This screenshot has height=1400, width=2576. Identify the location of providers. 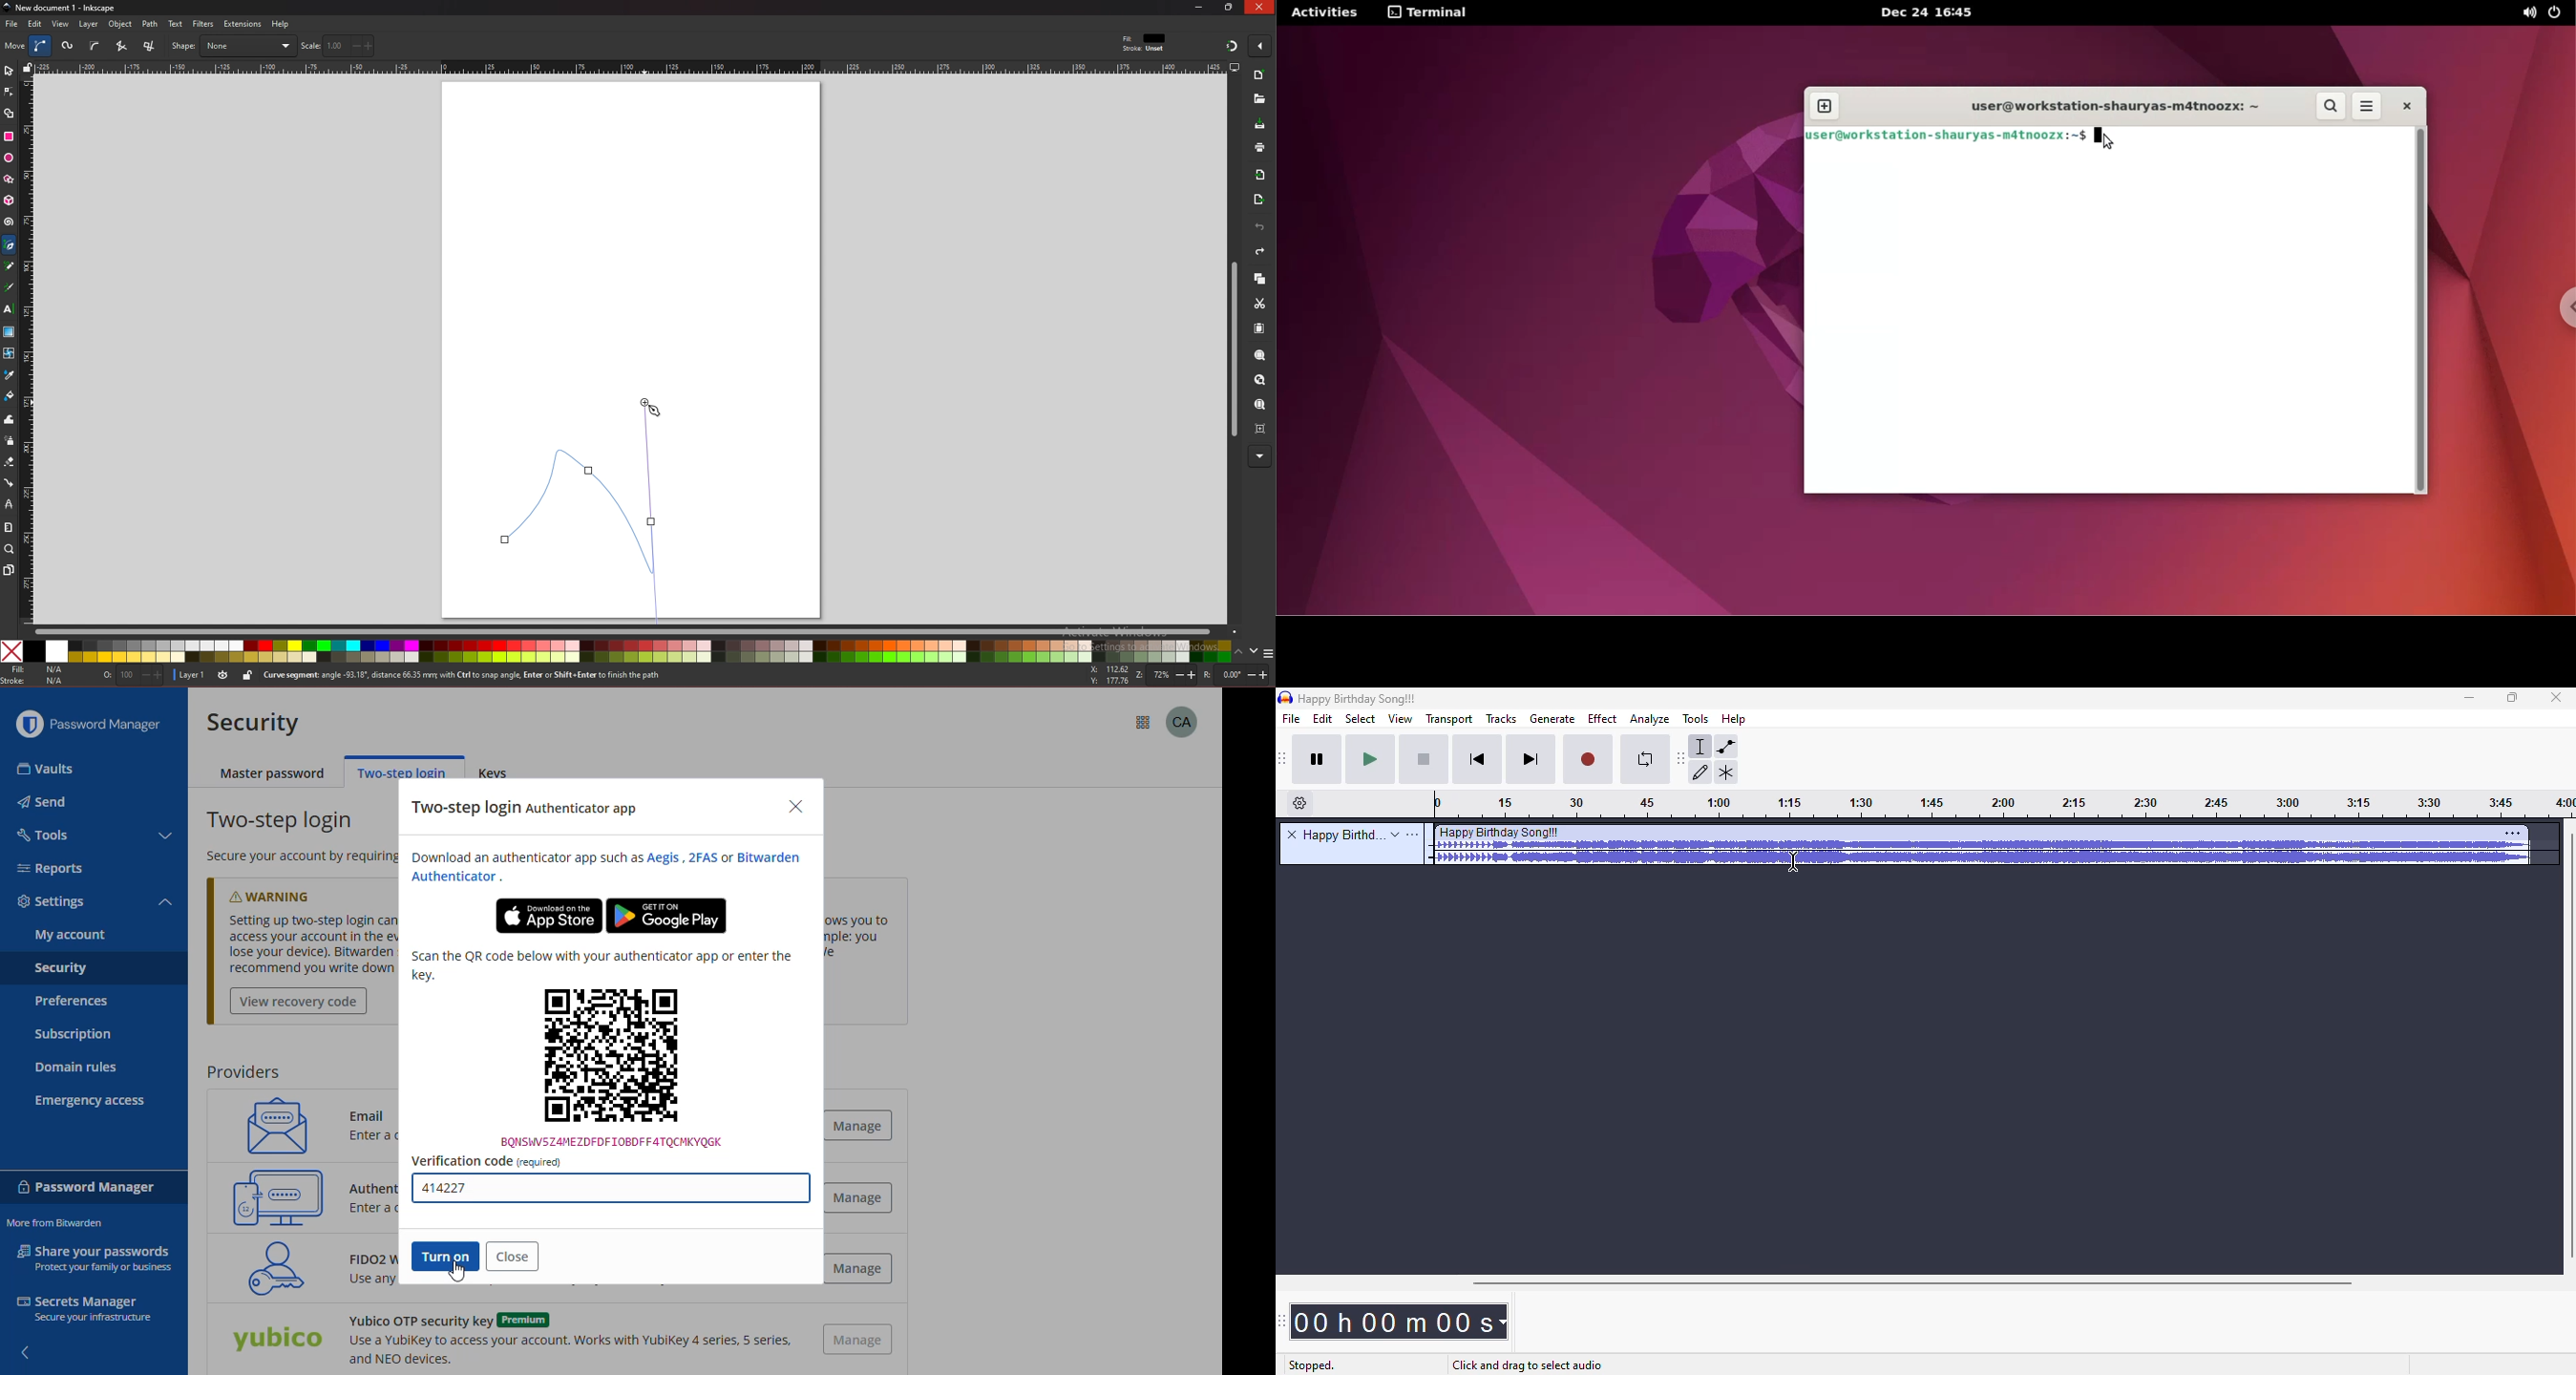
(243, 1072).